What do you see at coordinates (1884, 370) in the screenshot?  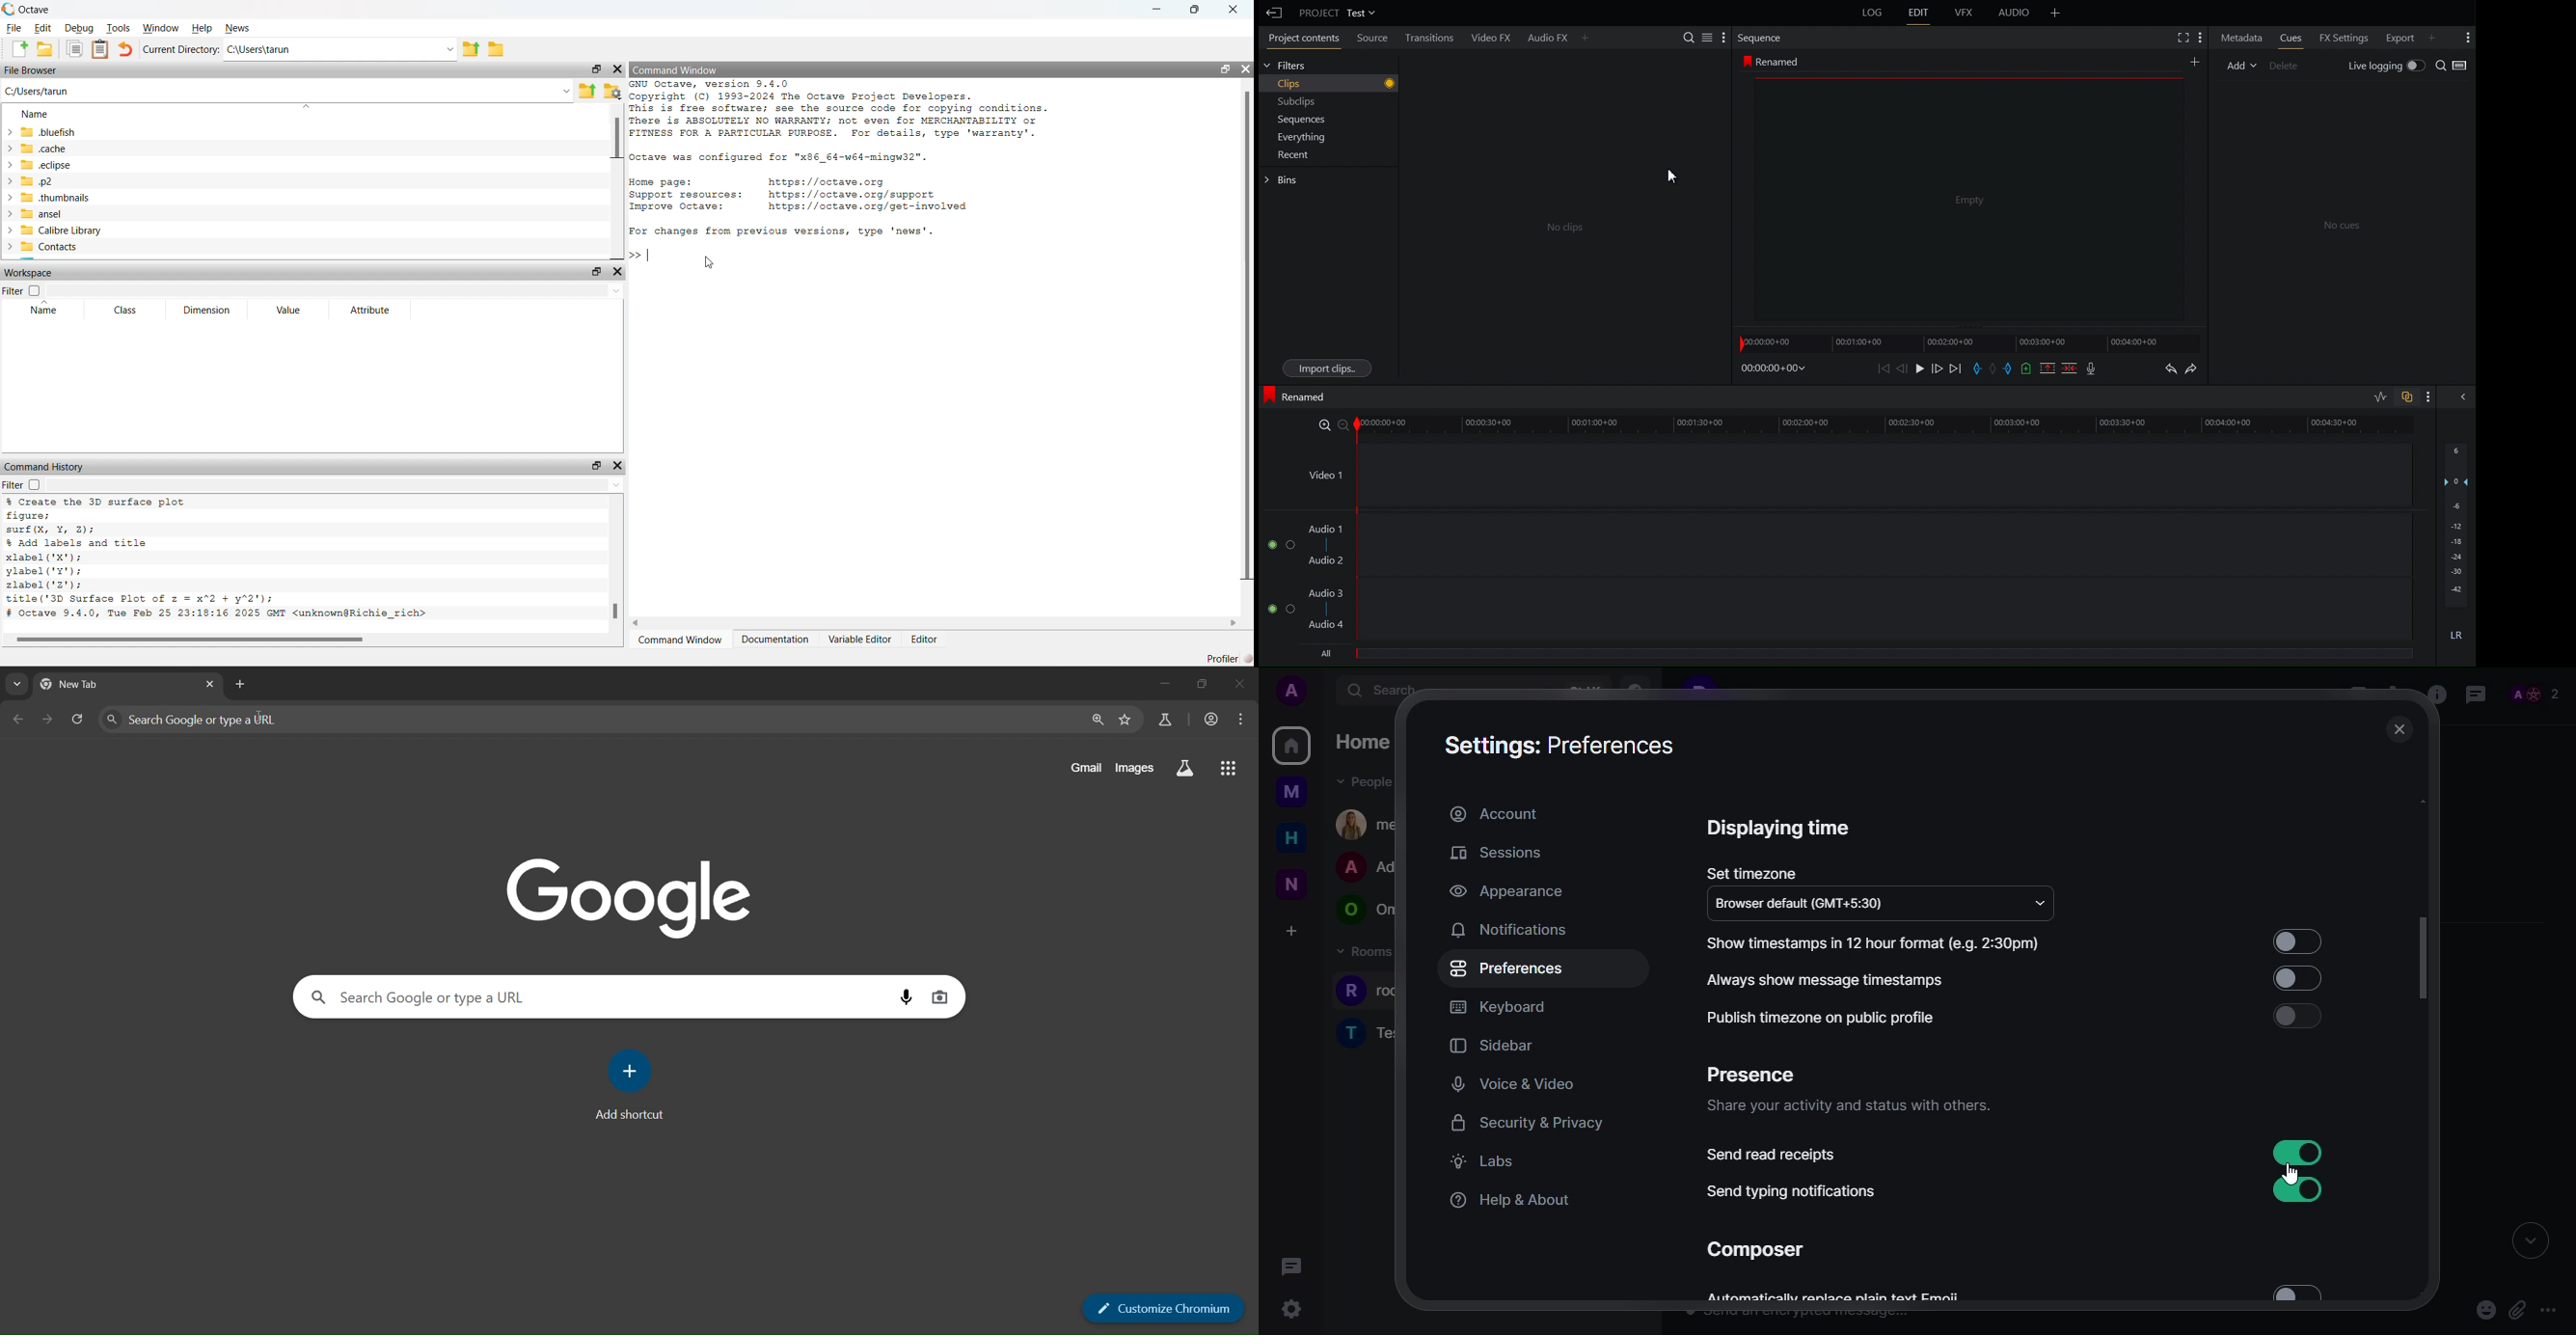 I see `Skip back` at bounding box center [1884, 370].